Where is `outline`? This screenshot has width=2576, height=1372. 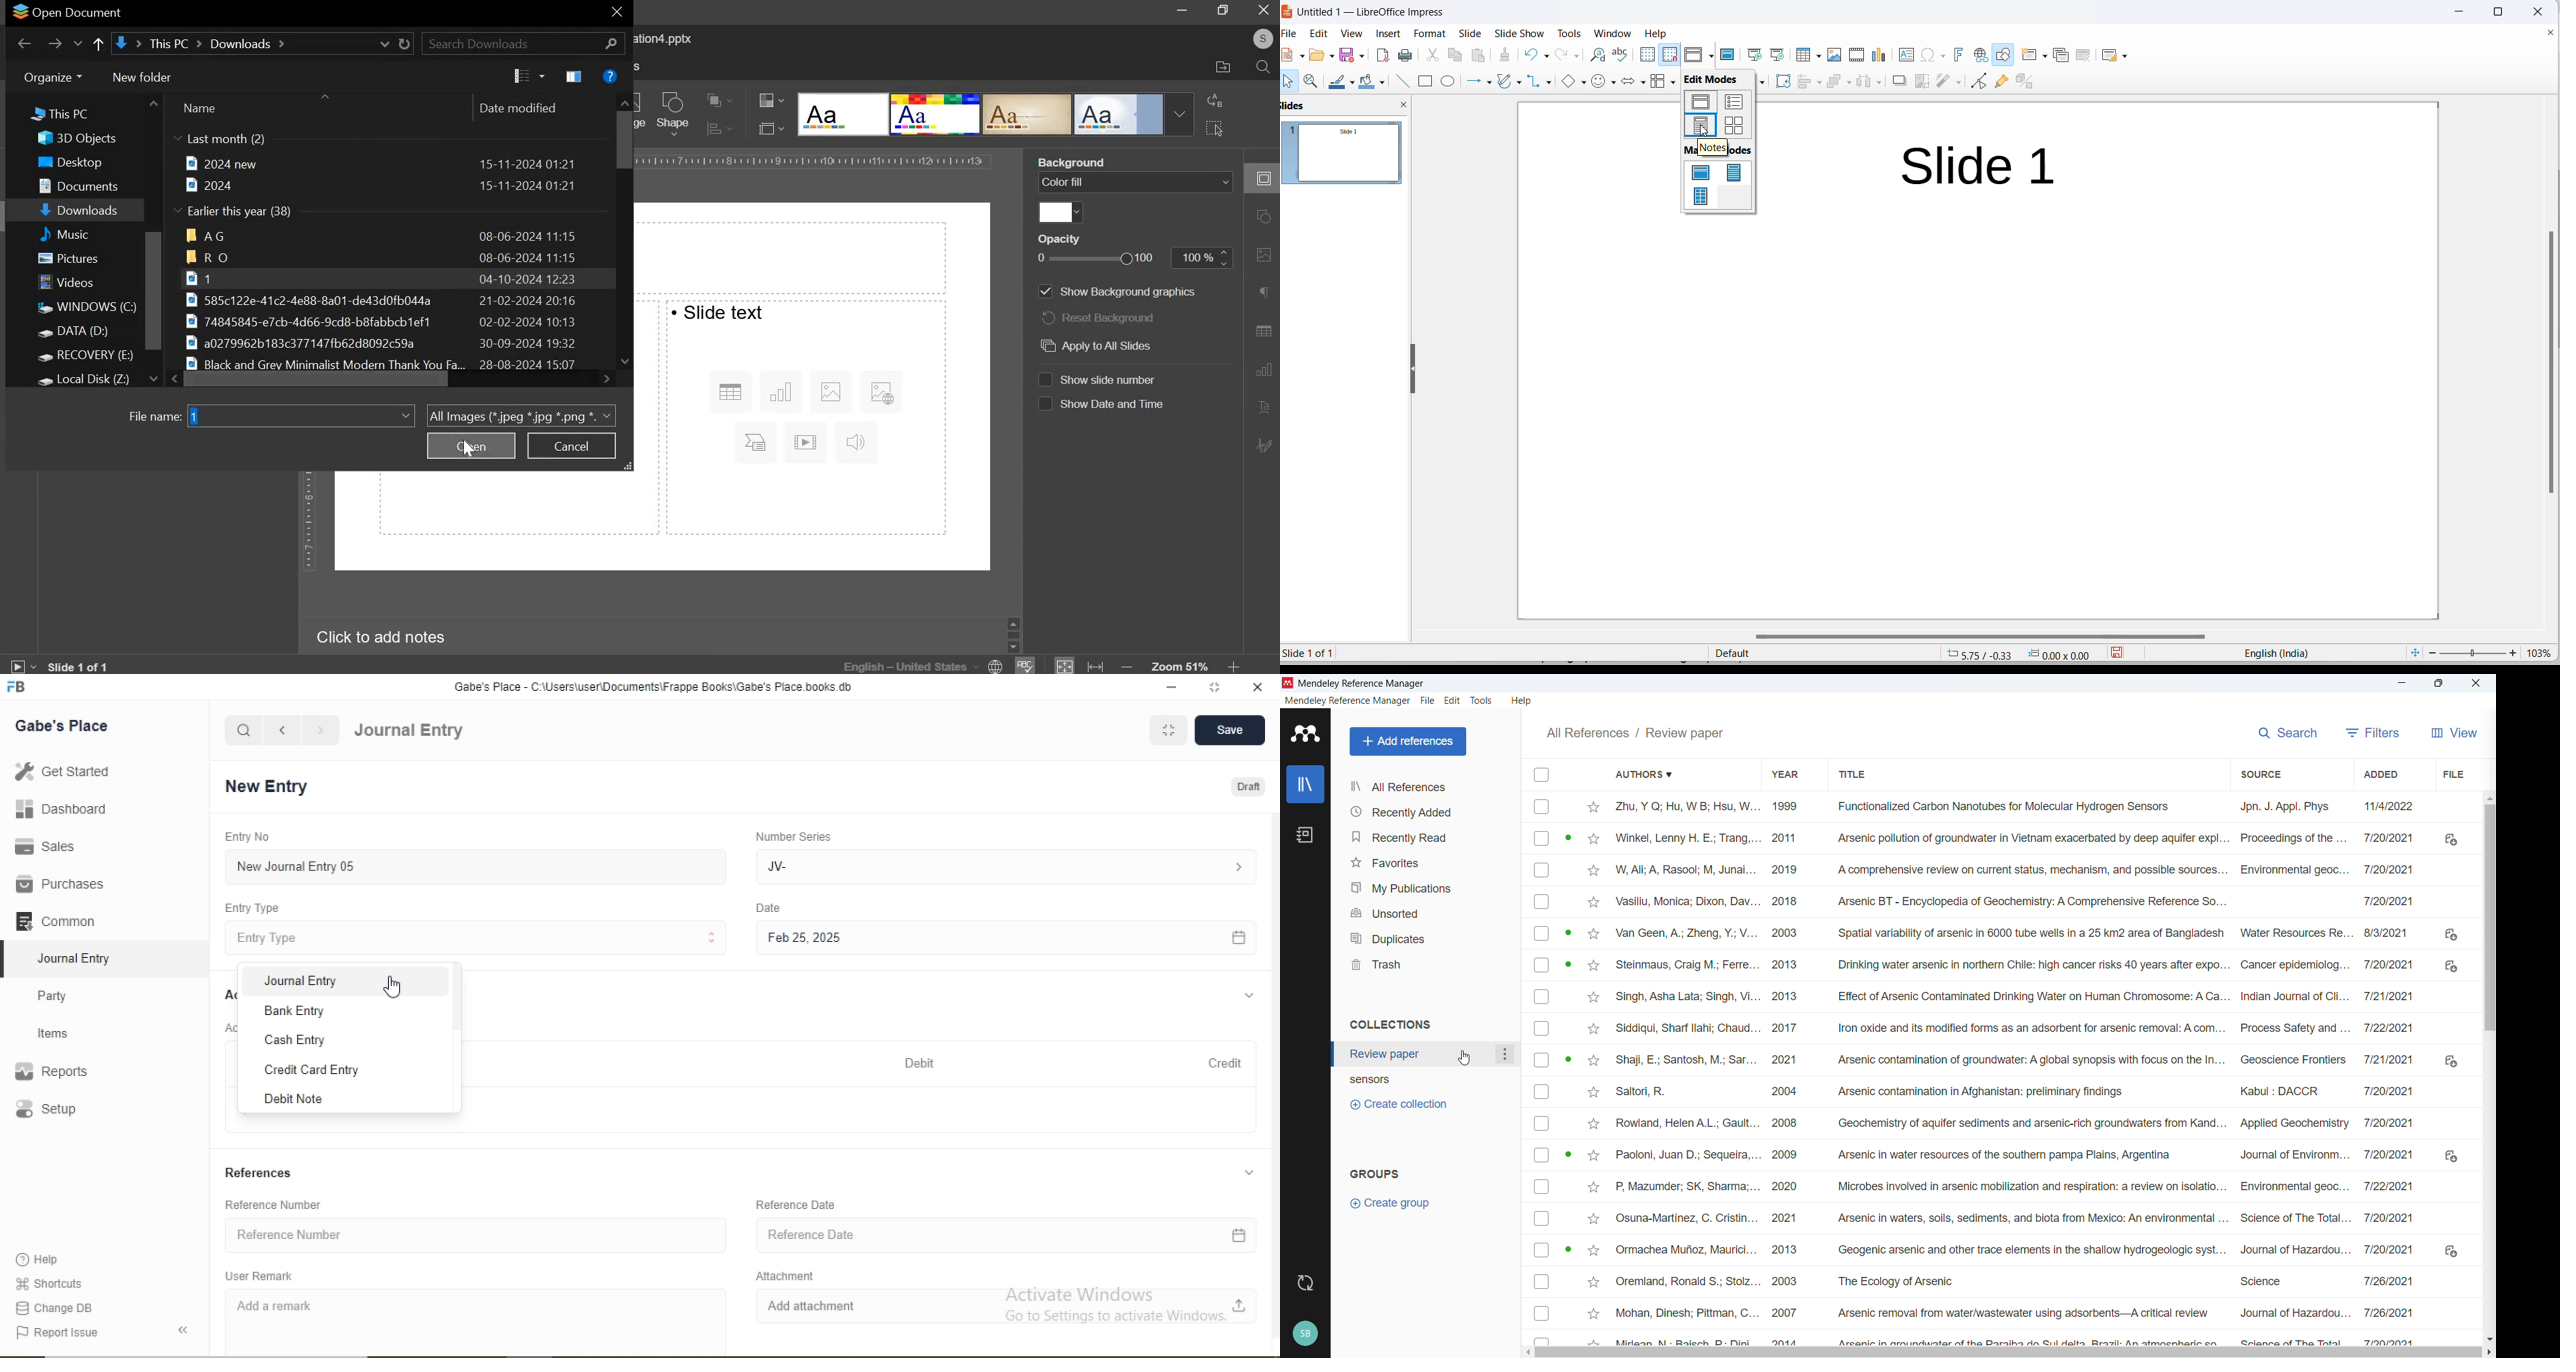
outline is located at coordinates (1735, 101).